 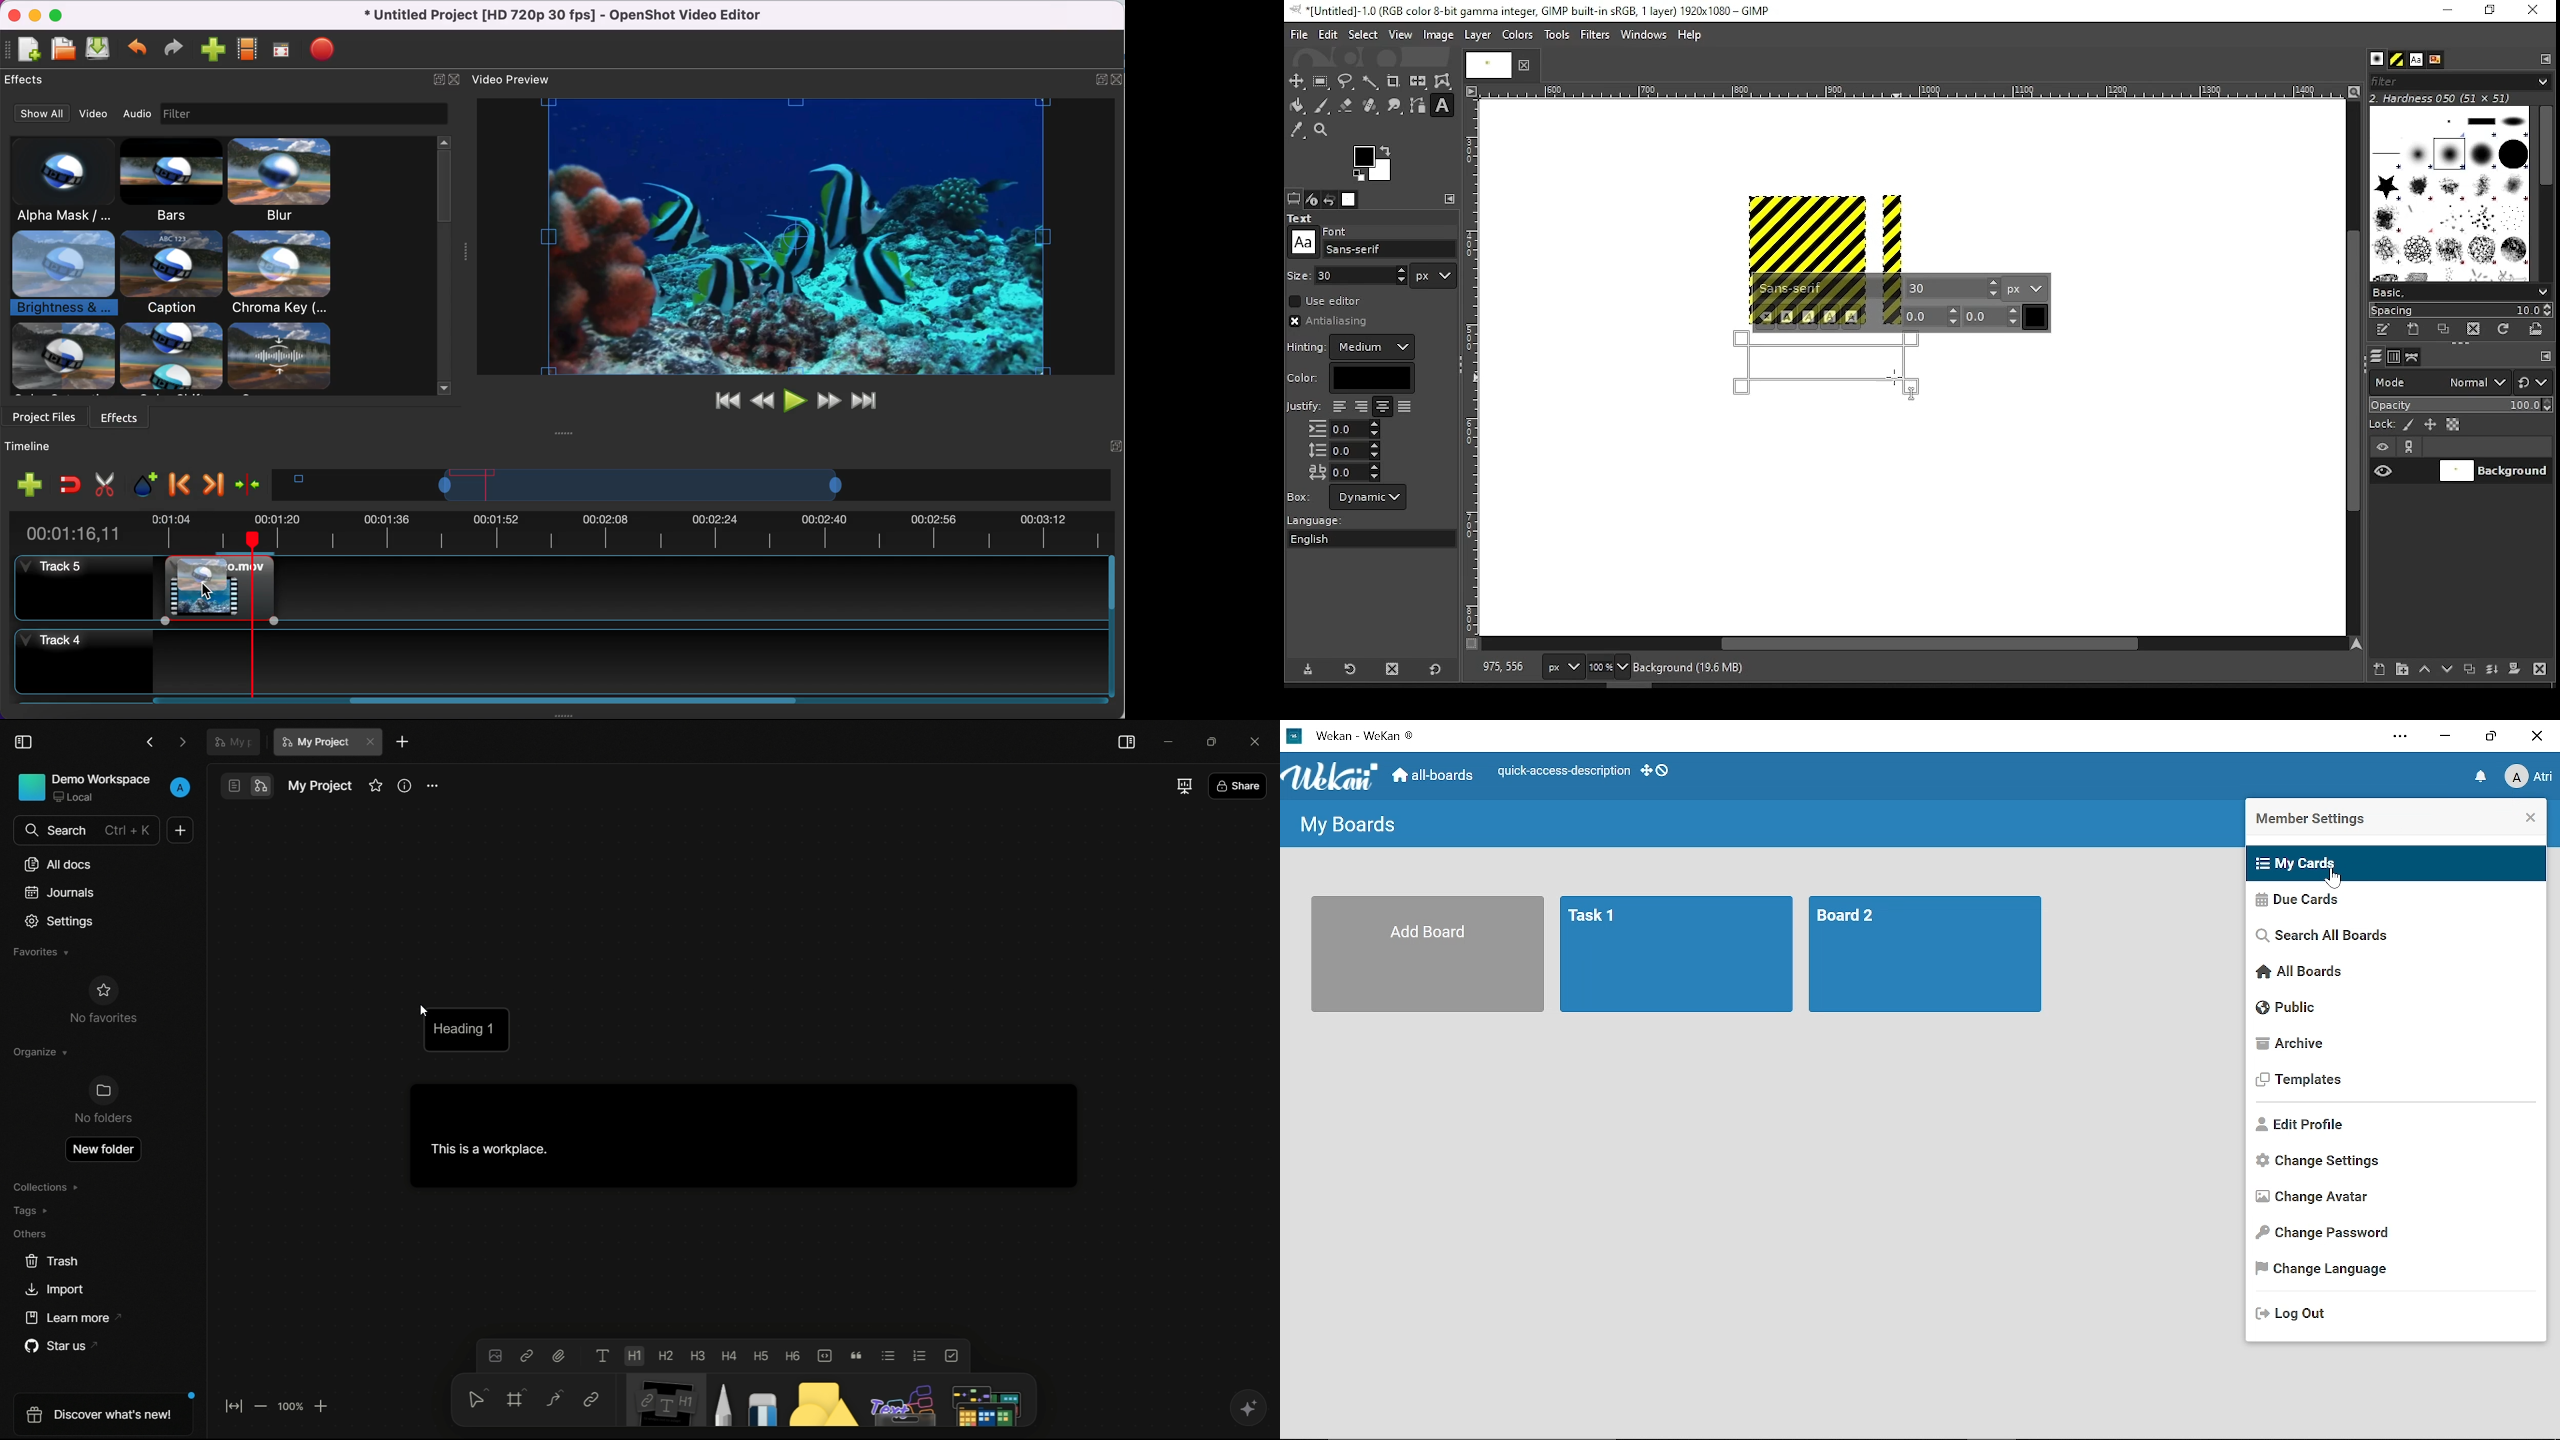 I want to click on help, so click(x=1690, y=36).